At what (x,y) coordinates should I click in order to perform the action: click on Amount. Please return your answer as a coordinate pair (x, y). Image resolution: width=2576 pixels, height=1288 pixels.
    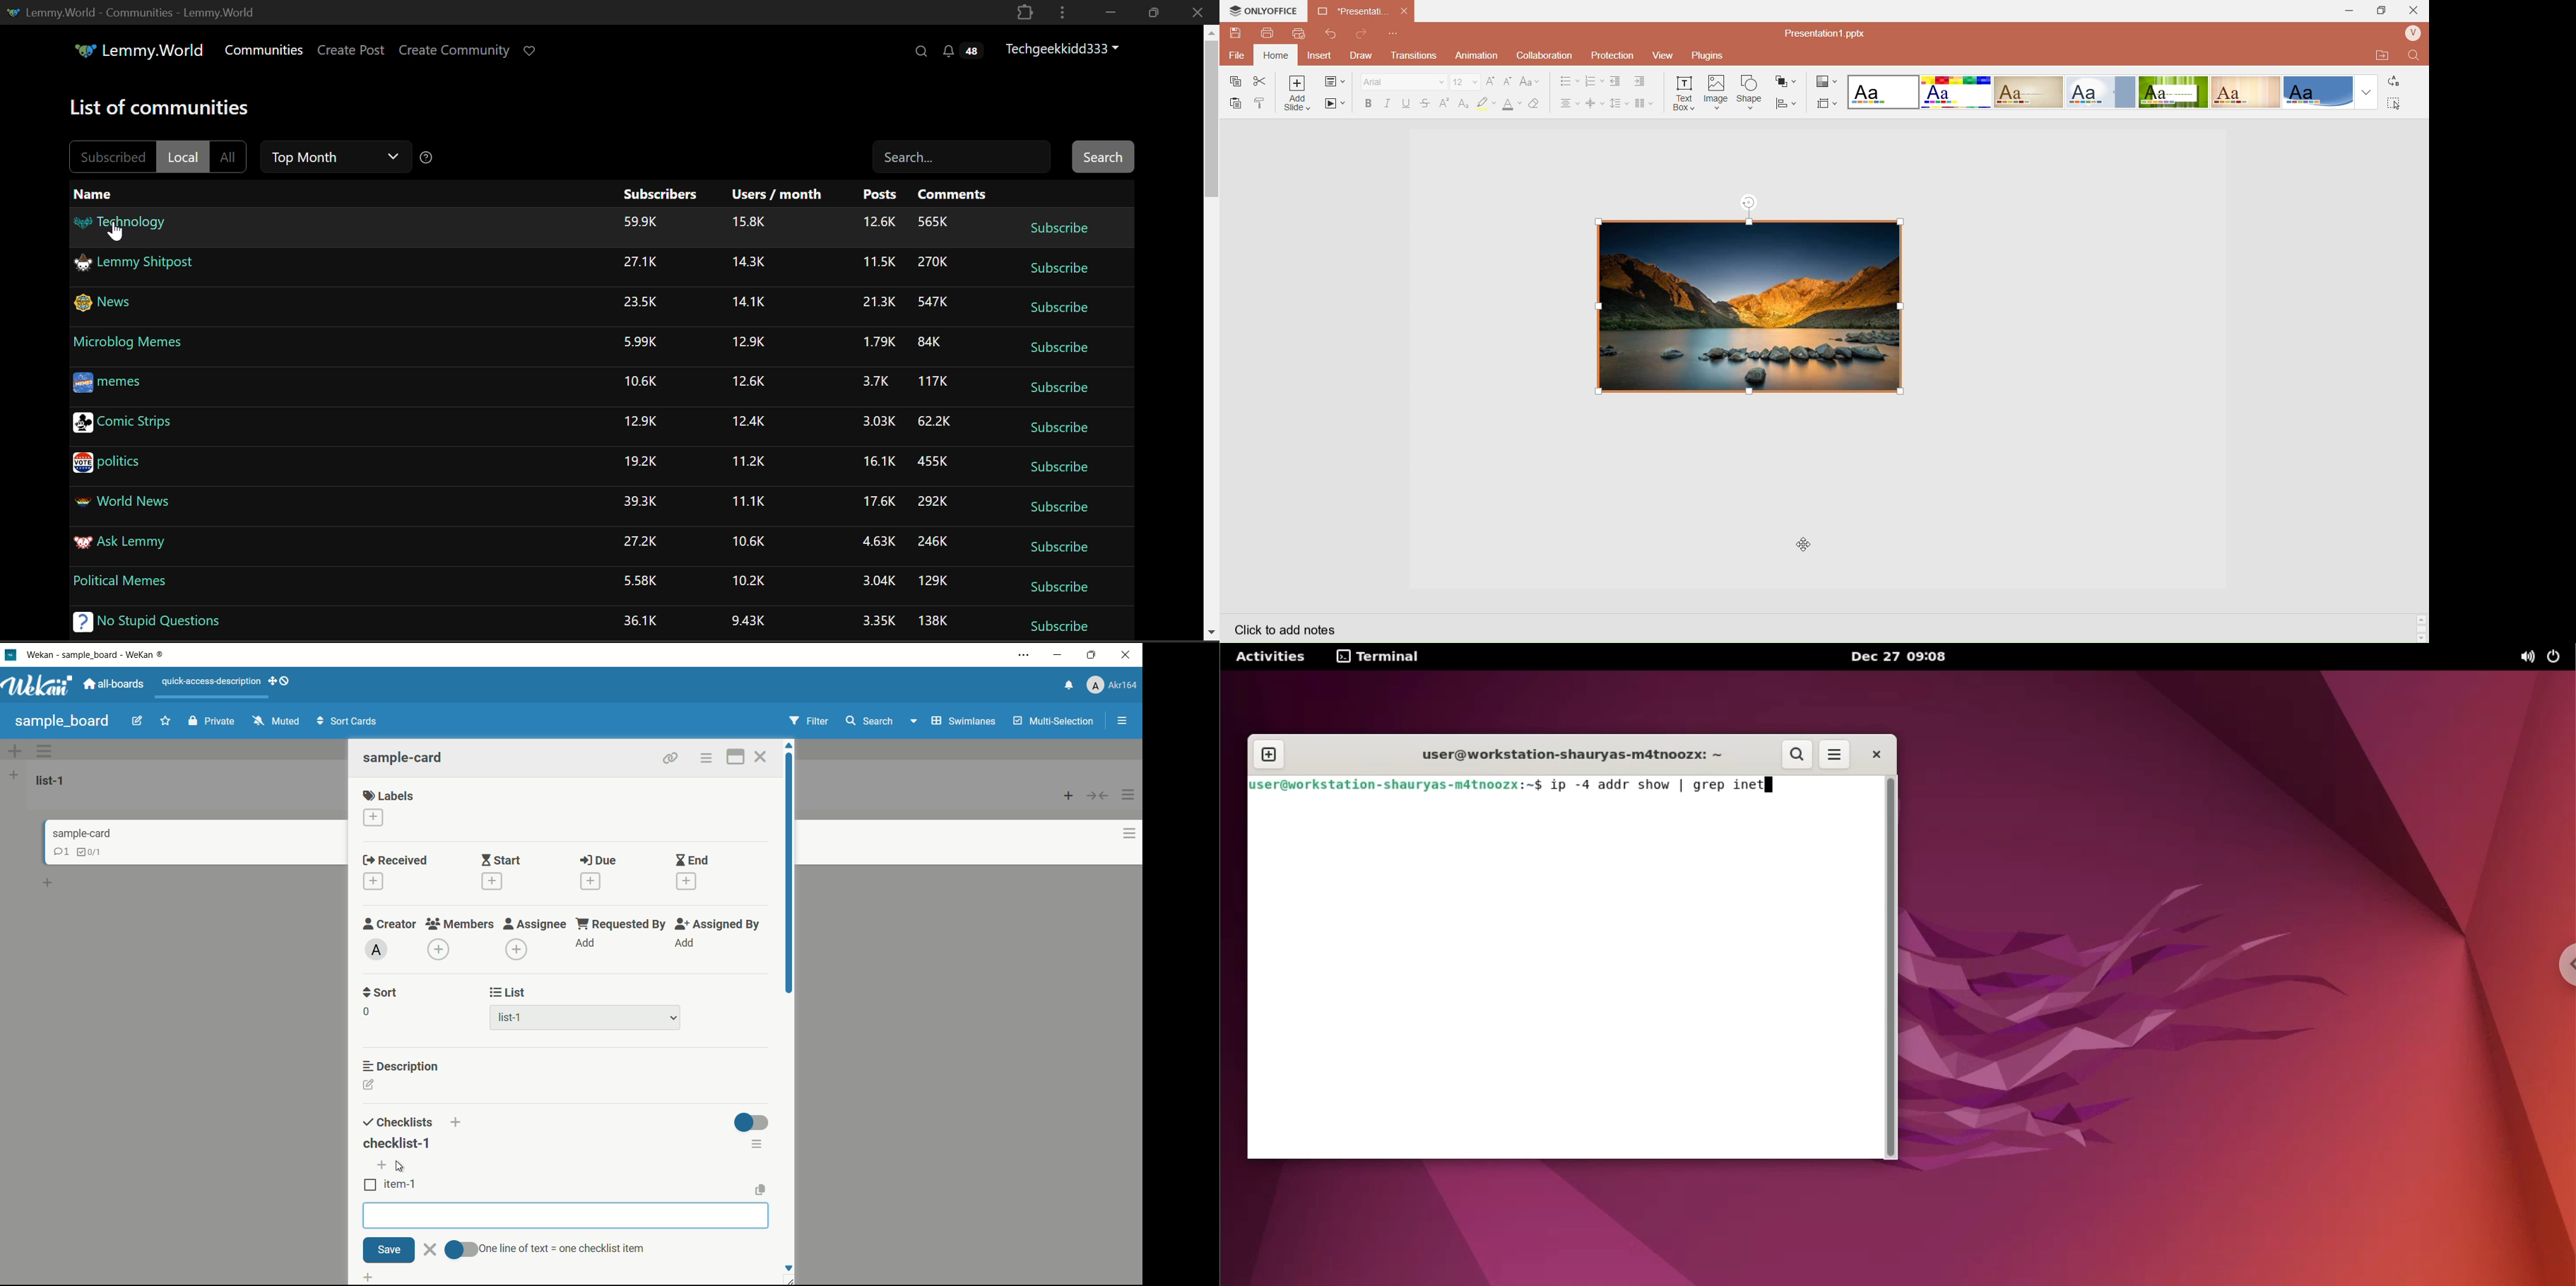
    Looking at the image, I should click on (880, 620).